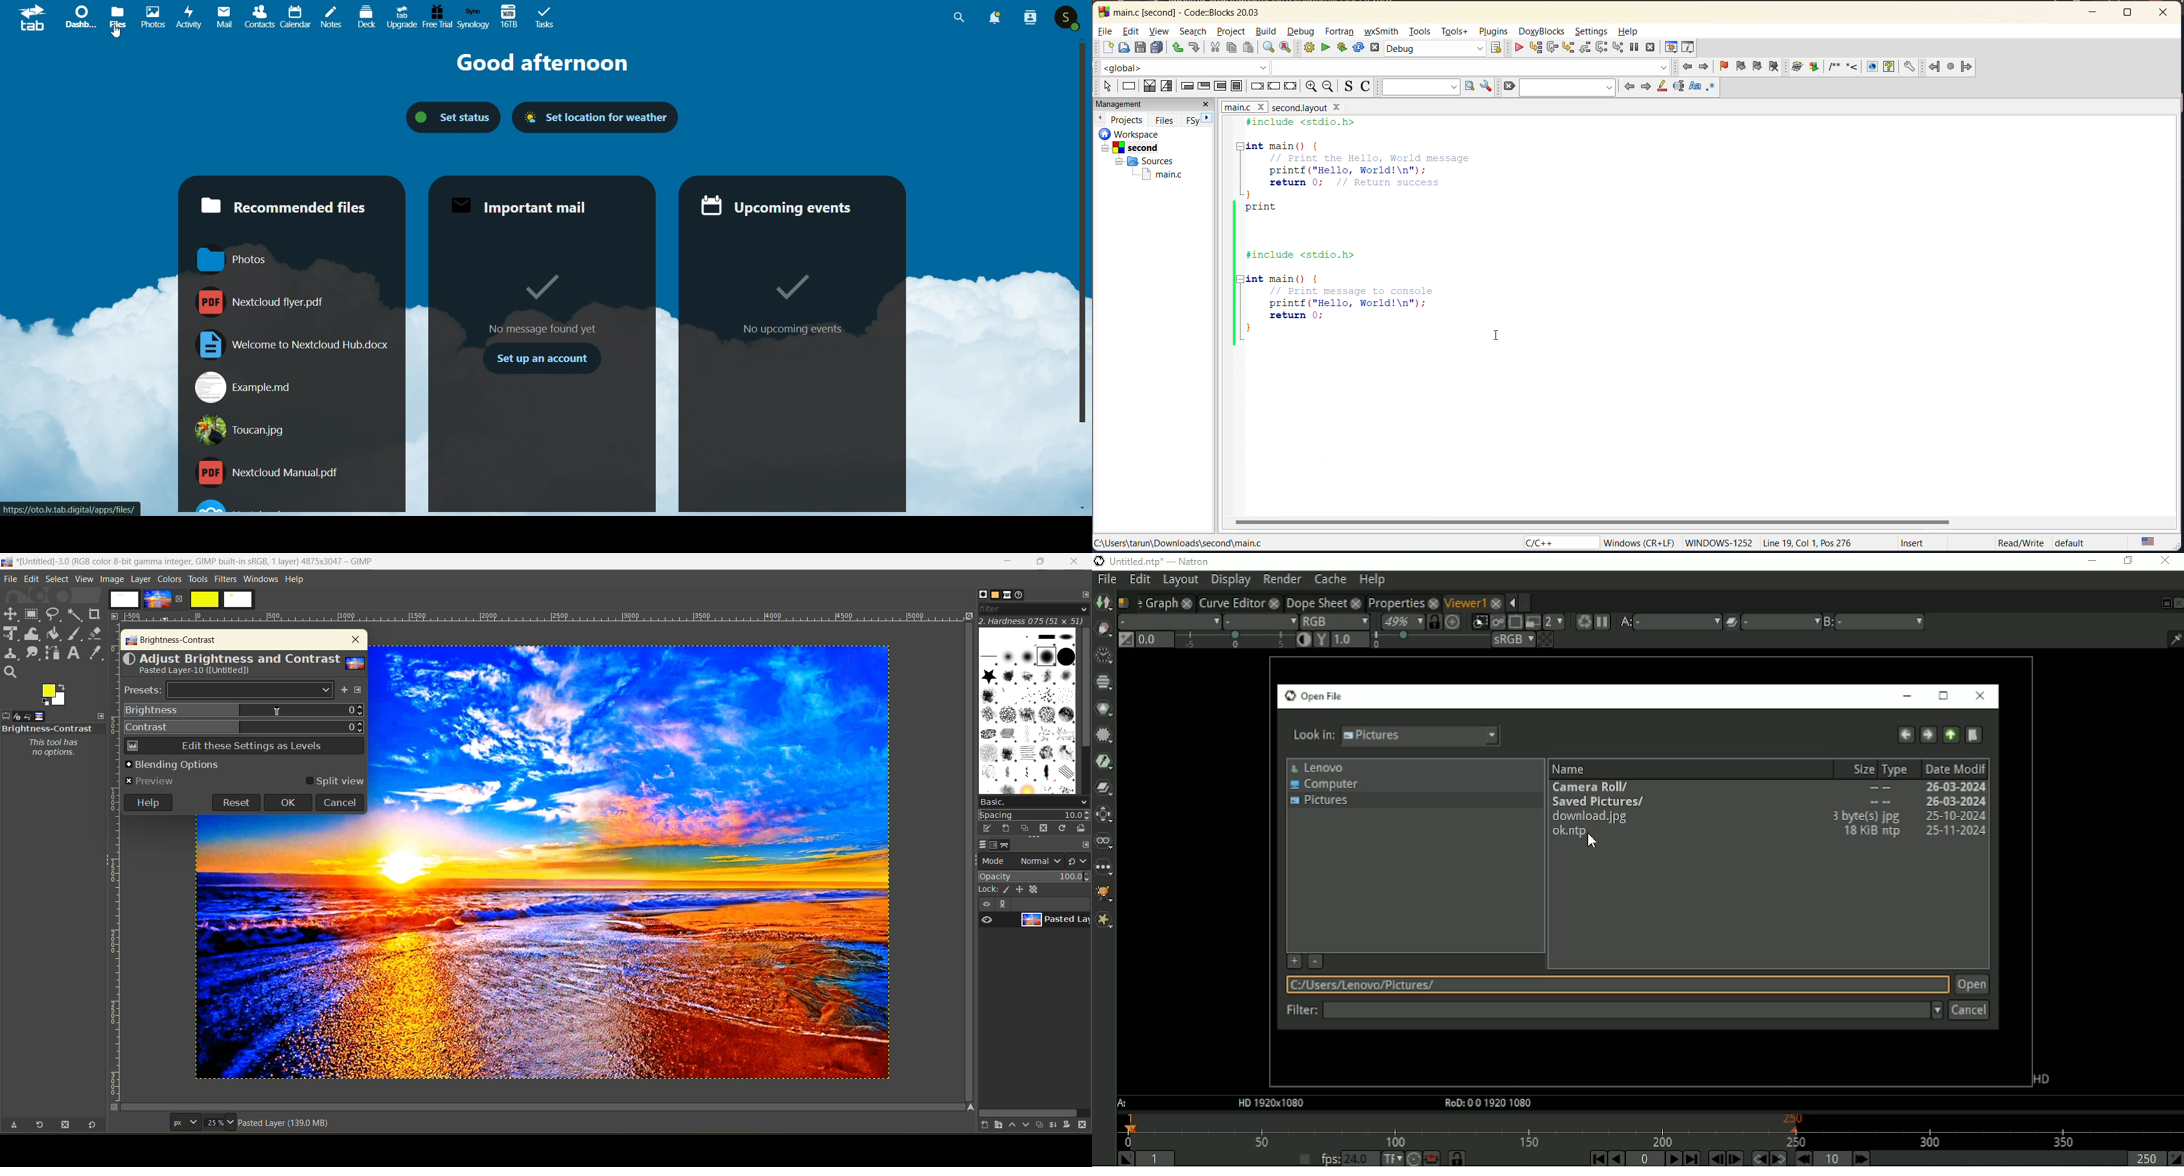 Image resolution: width=2184 pixels, height=1176 pixels. I want to click on editor without split, so click(1700, 316).